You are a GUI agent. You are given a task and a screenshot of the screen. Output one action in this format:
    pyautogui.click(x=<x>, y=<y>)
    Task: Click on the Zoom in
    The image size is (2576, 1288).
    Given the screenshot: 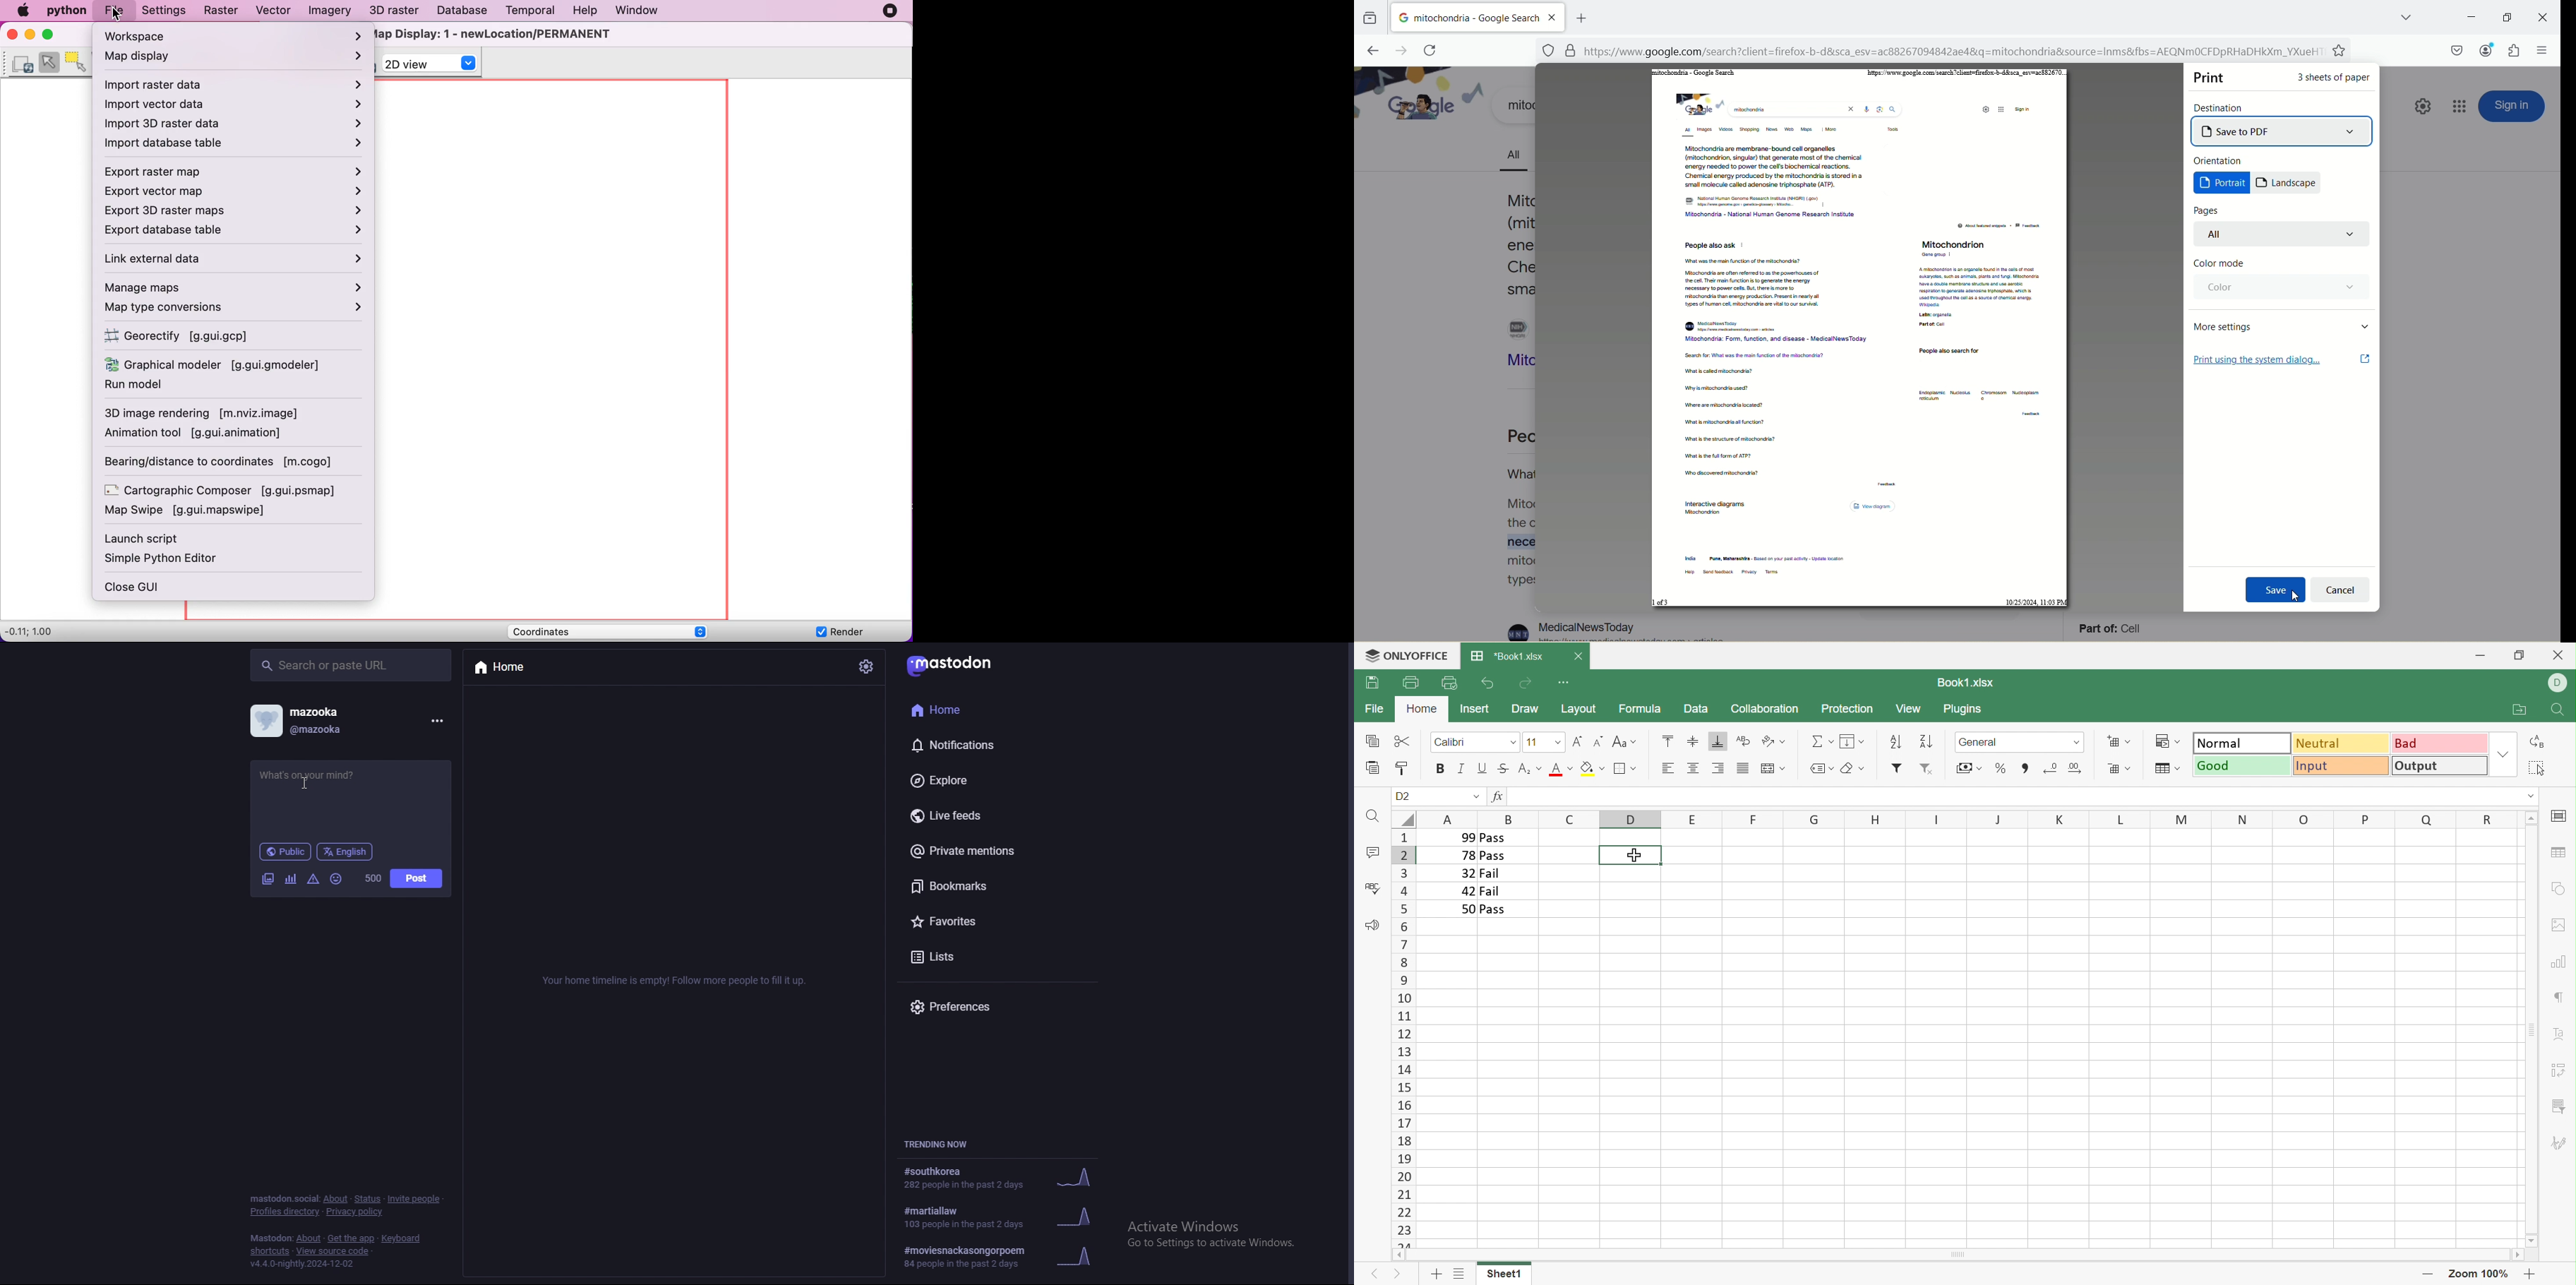 What is the action you would take?
    pyautogui.click(x=2530, y=1274)
    